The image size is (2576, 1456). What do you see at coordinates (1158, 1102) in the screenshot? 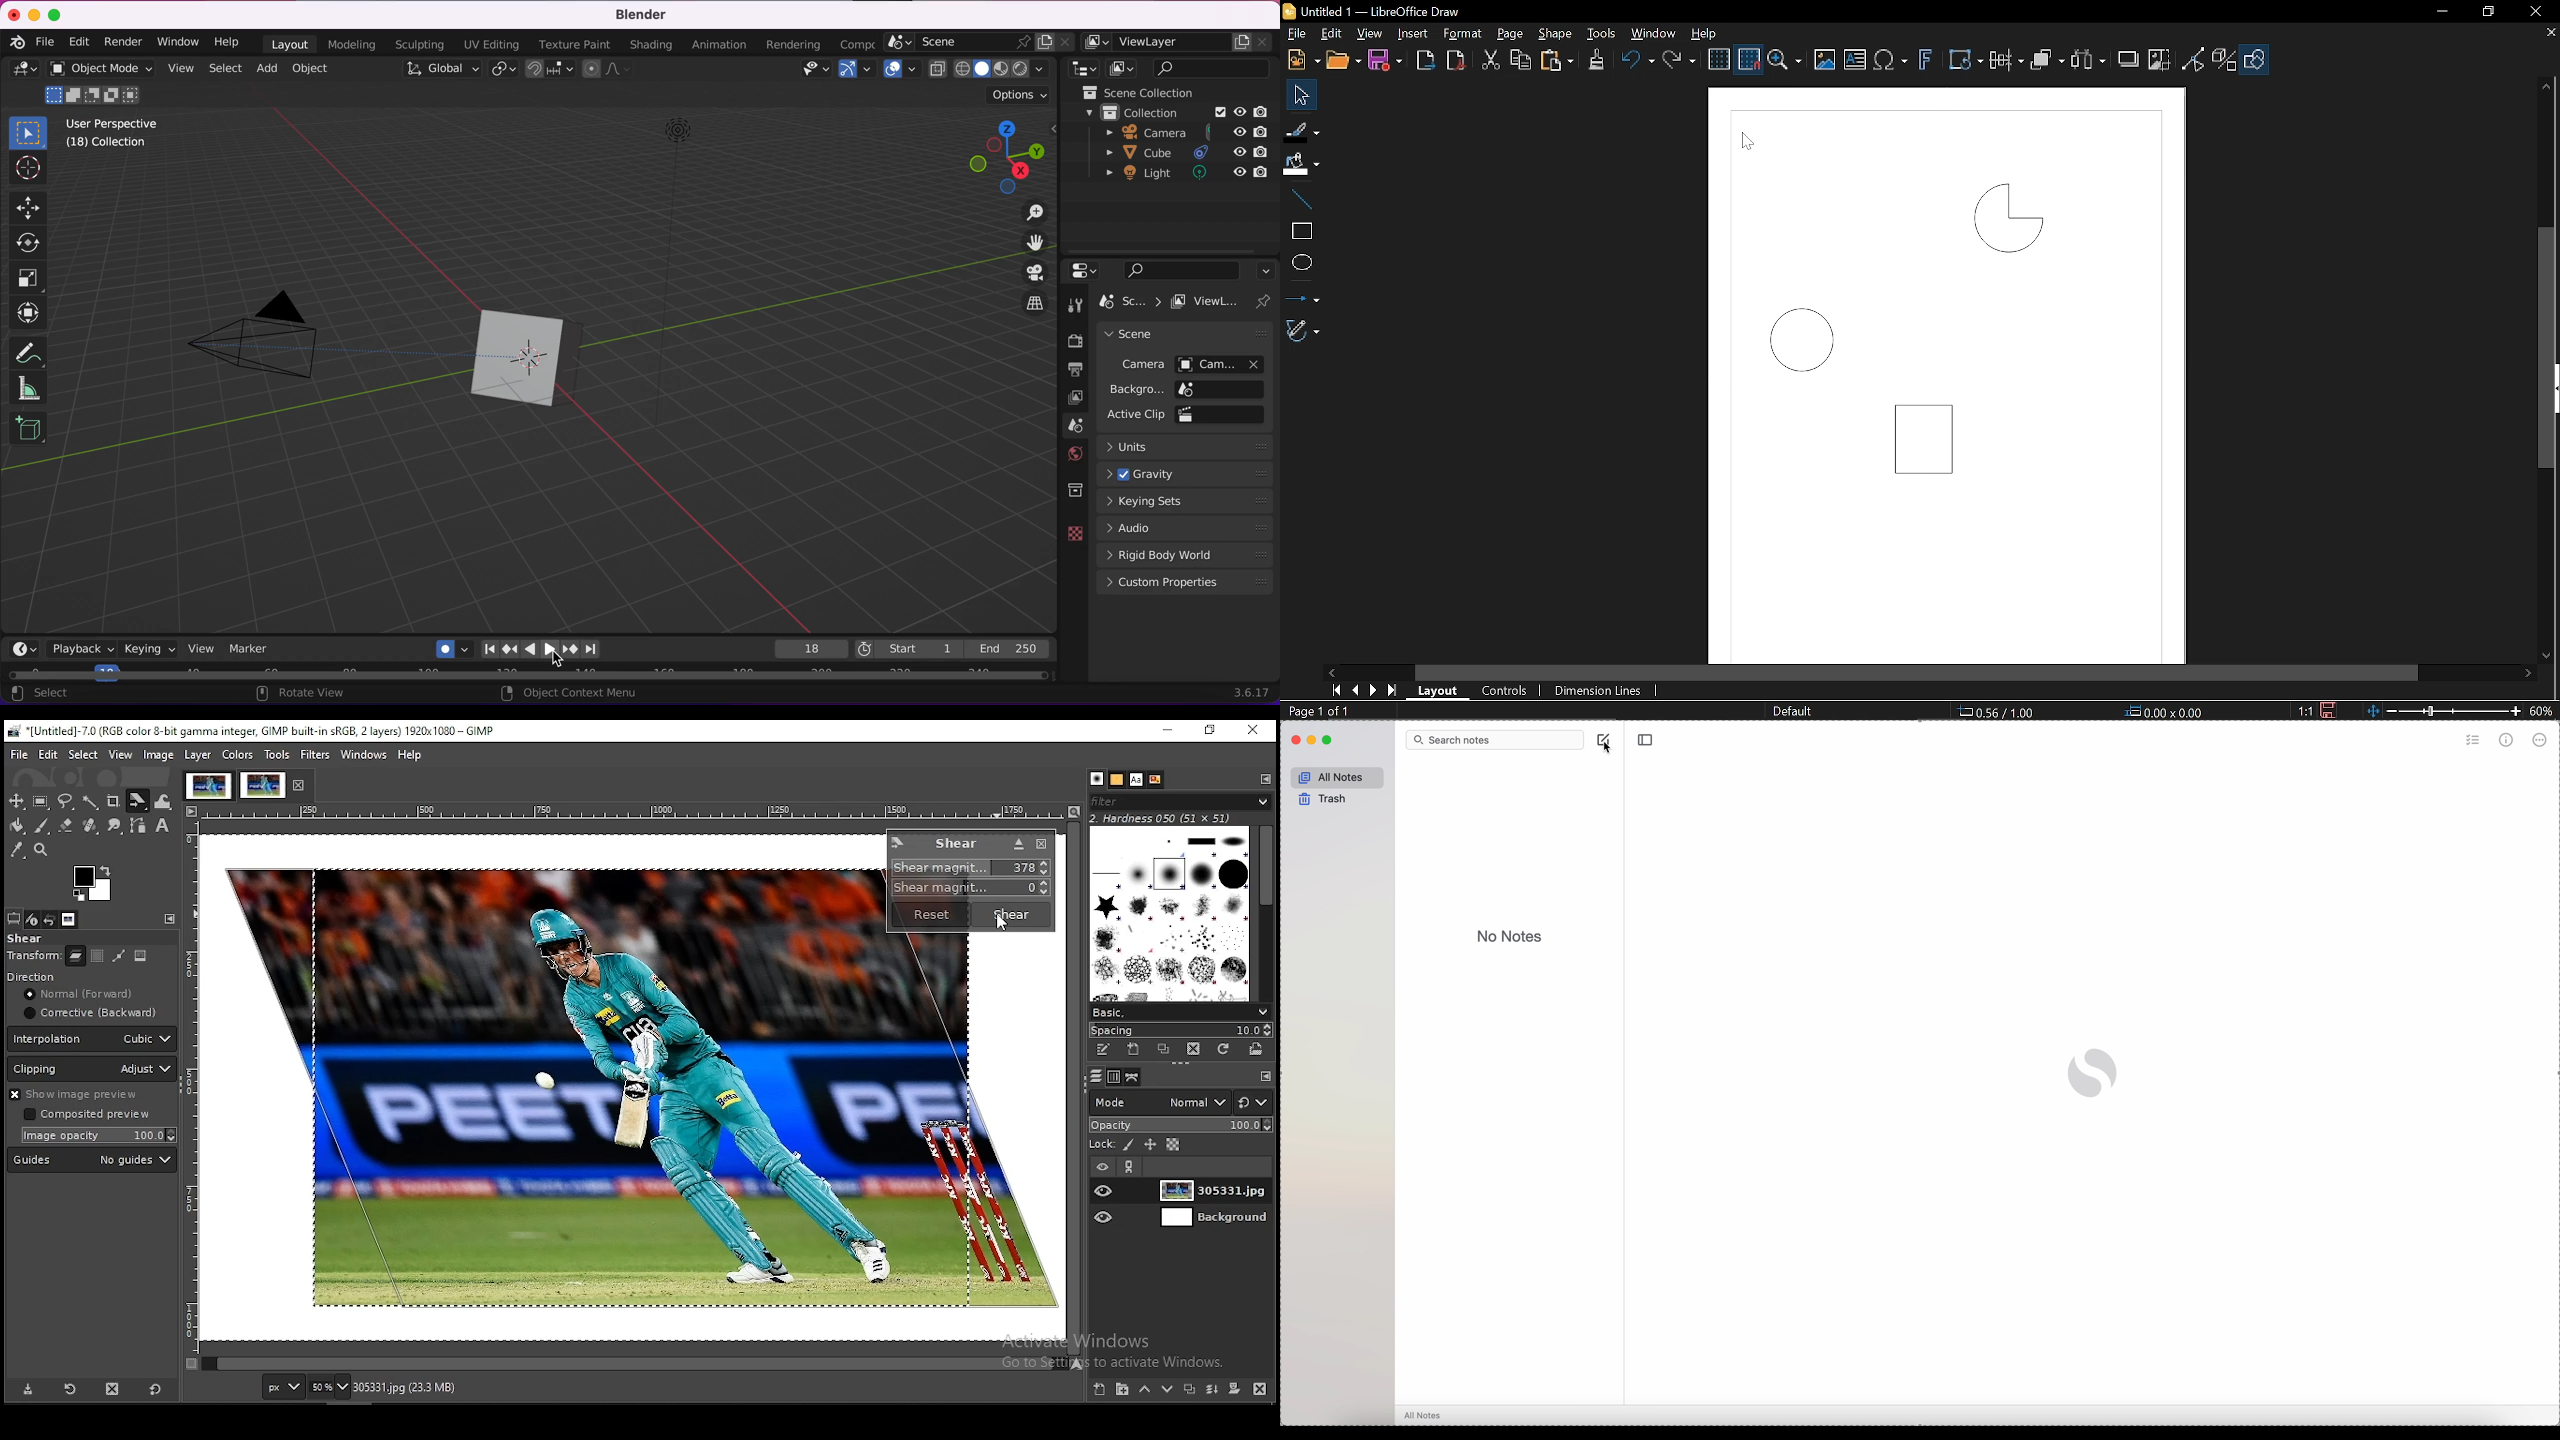
I see `mode` at bounding box center [1158, 1102].